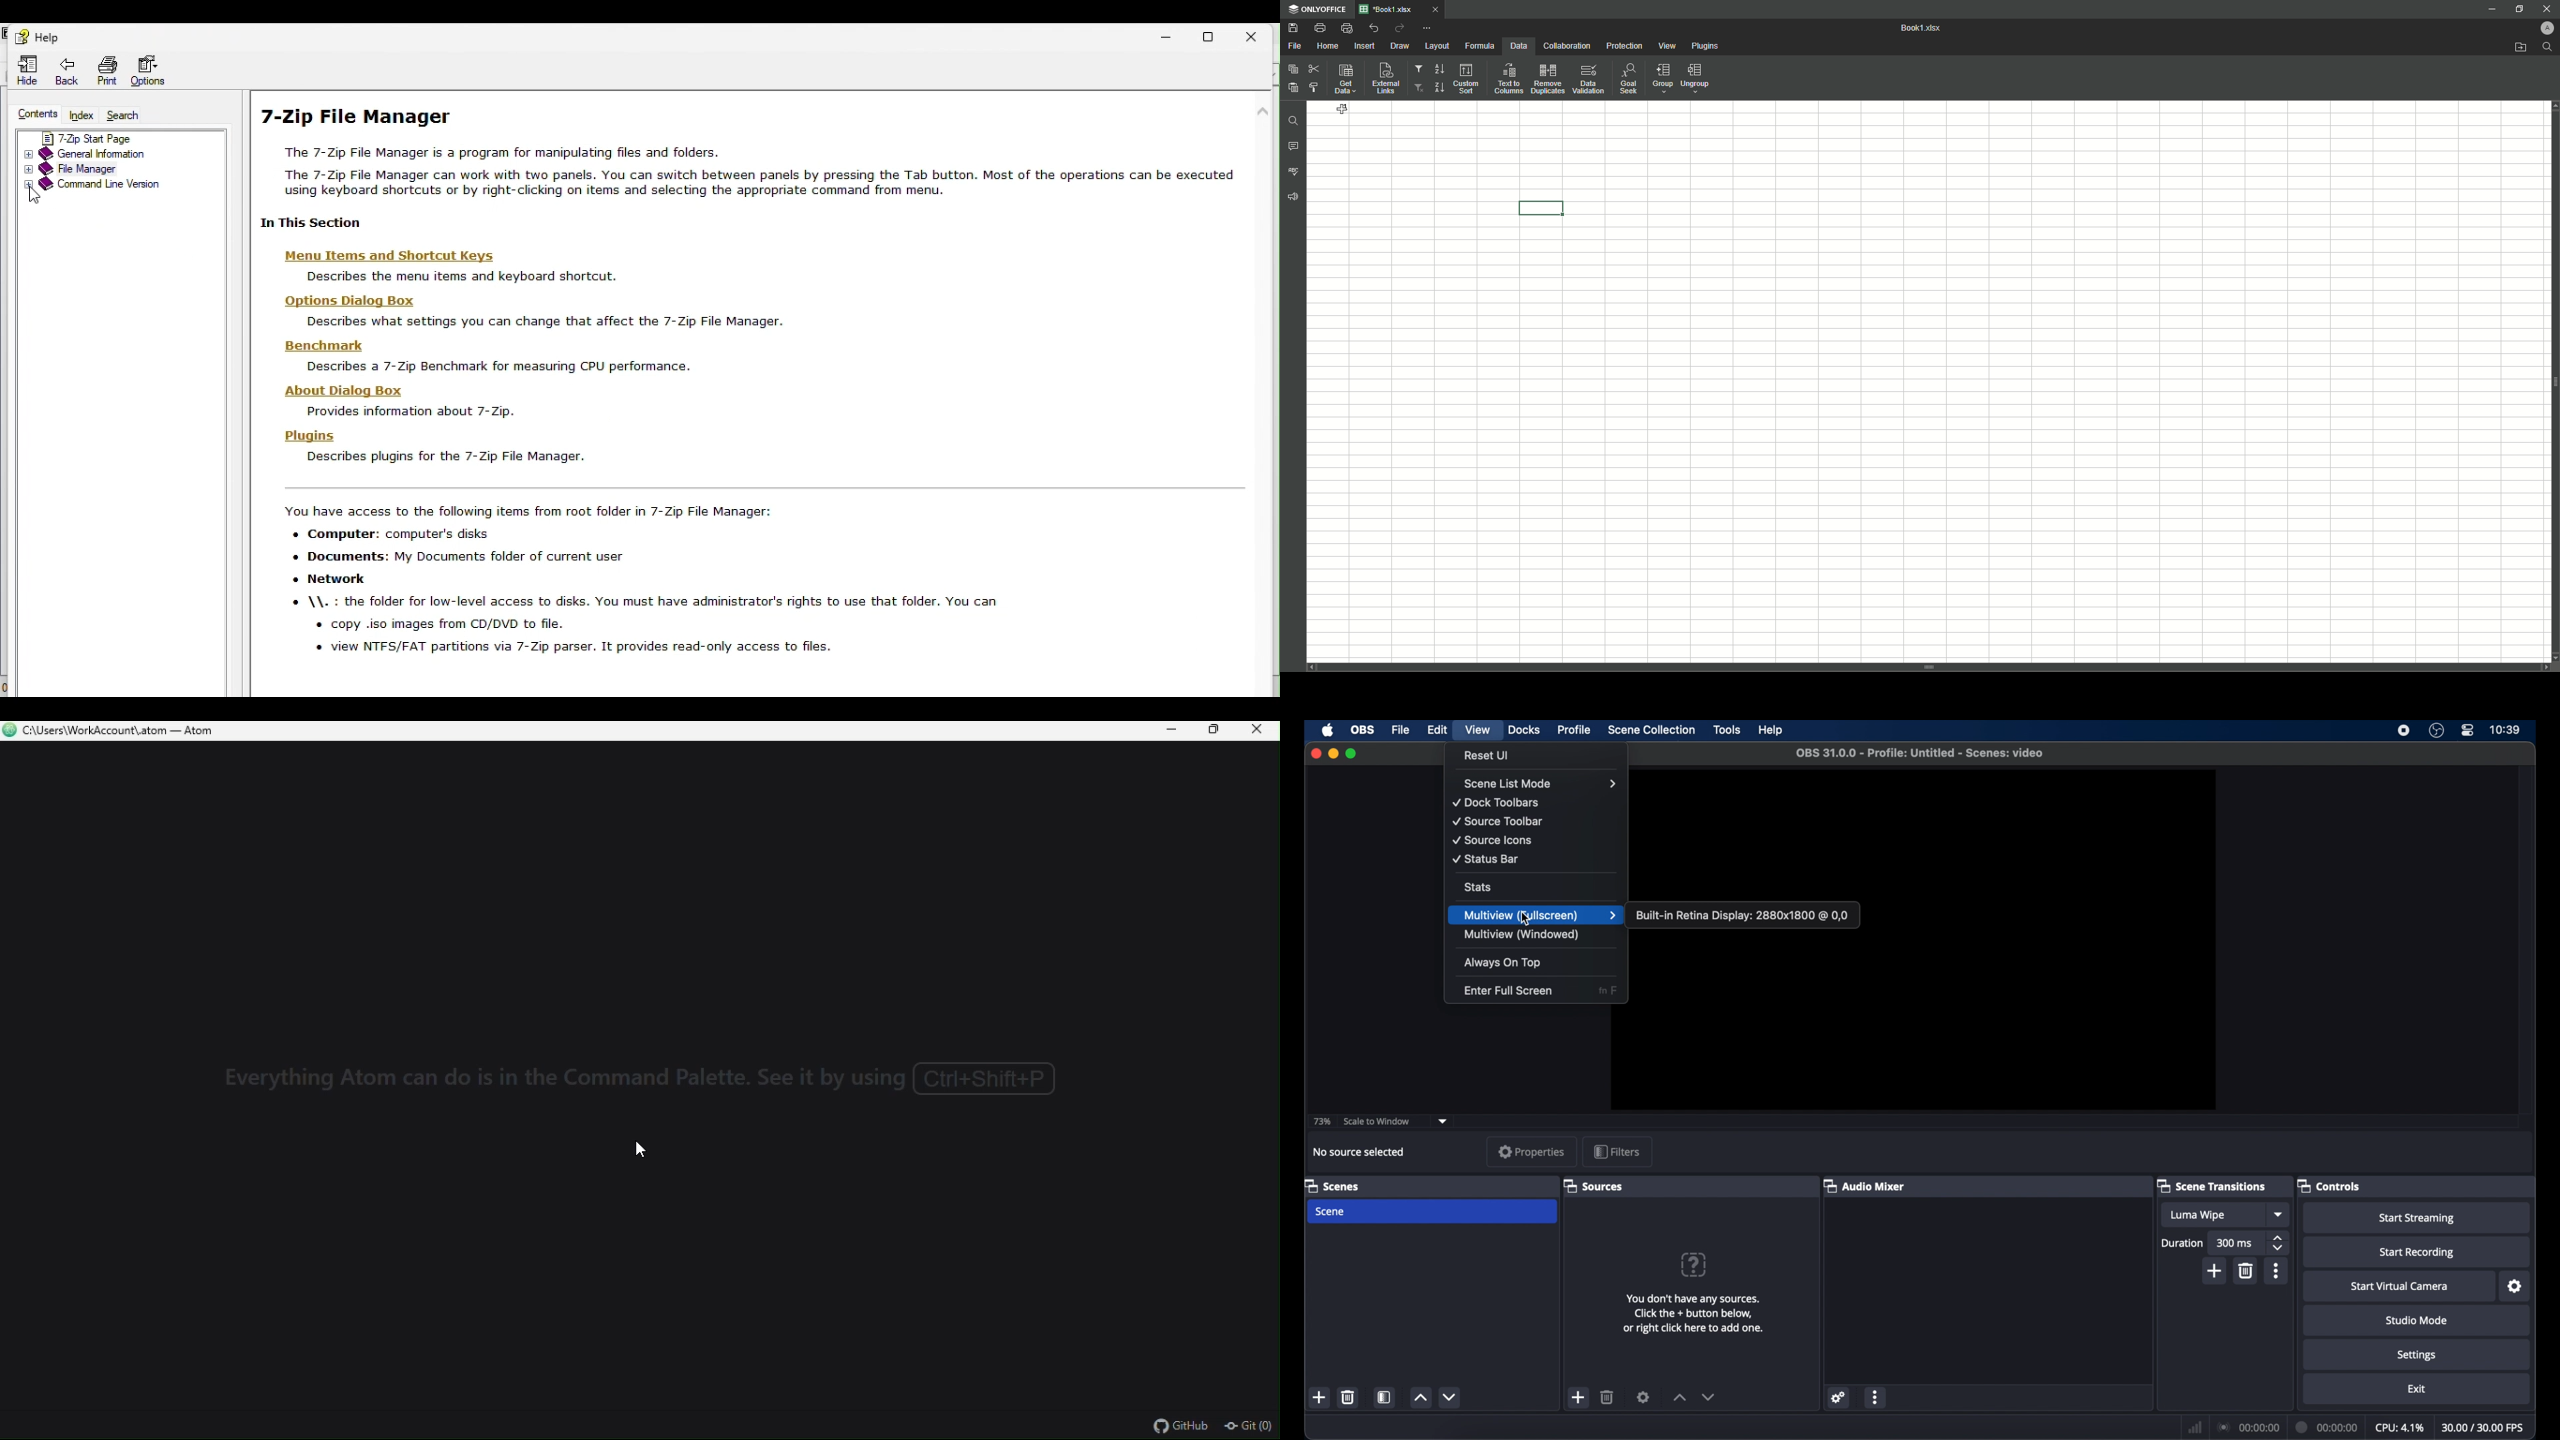 The width and height of the screenshot is (2576, 1456). What do you see at coordinates (1619, 1151) in the screenshot?
I see `filters` at bounding box center [1619, 1151].